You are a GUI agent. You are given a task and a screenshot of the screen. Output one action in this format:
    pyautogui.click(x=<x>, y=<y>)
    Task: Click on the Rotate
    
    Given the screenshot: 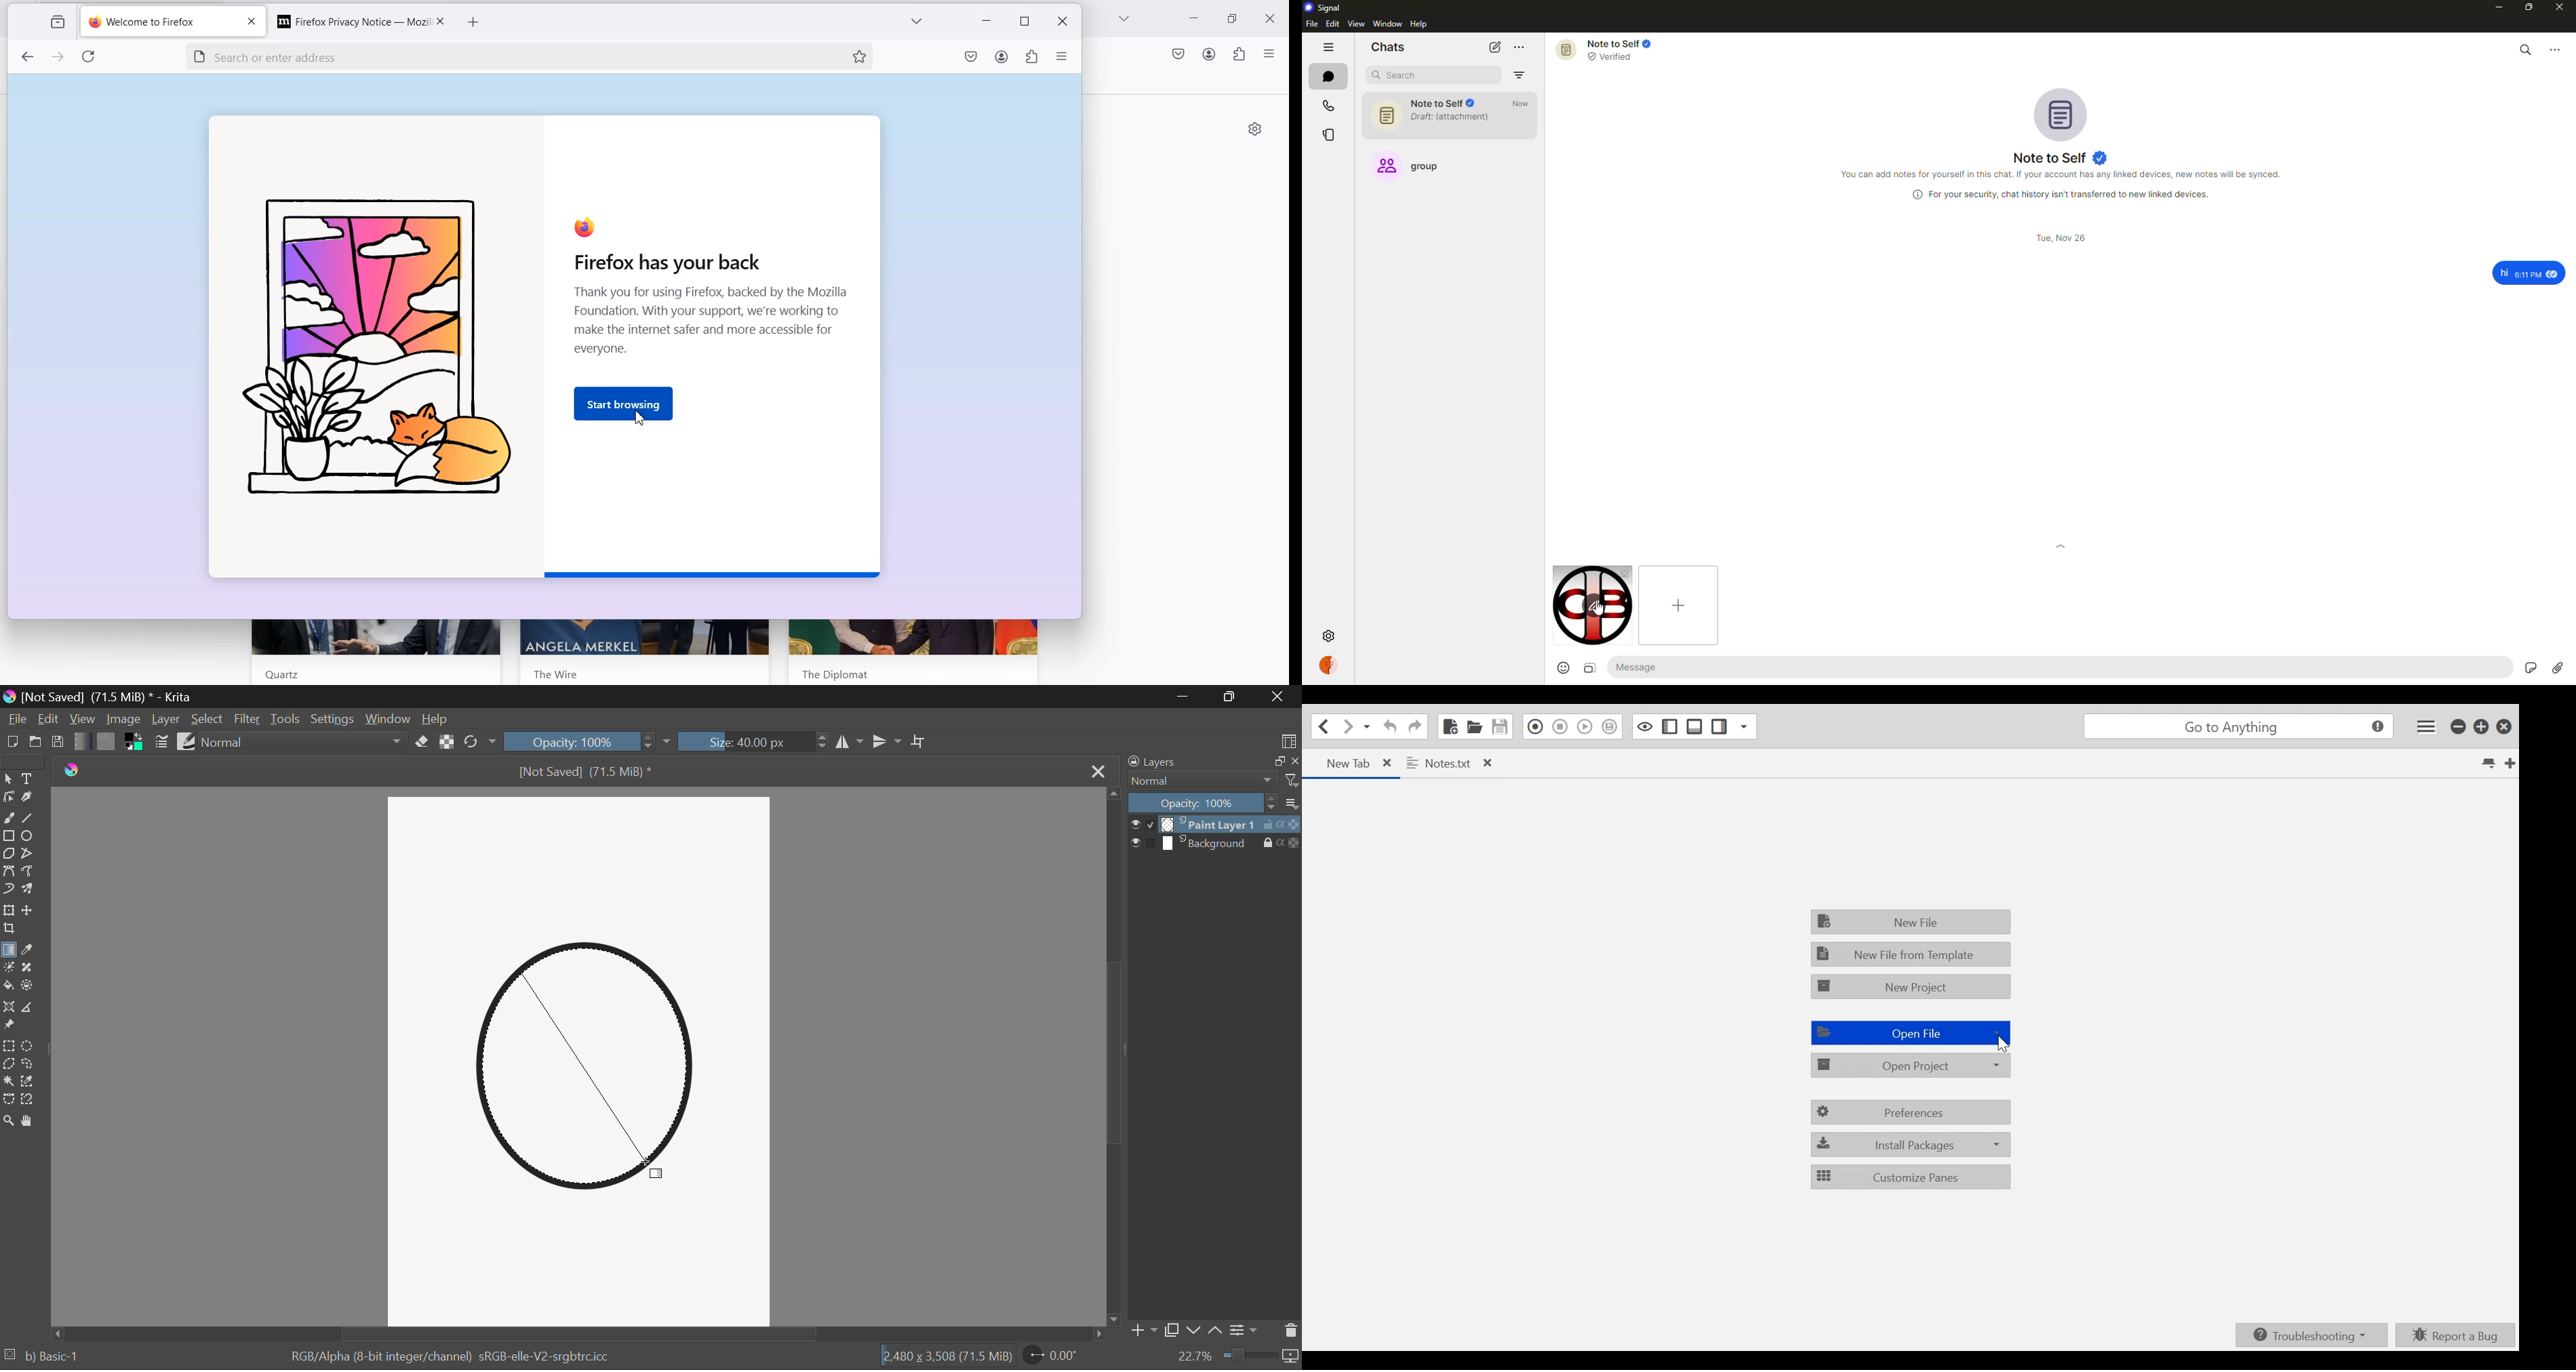 What is the action you would take?
    pyautogui.click(x=479, y=741)
    